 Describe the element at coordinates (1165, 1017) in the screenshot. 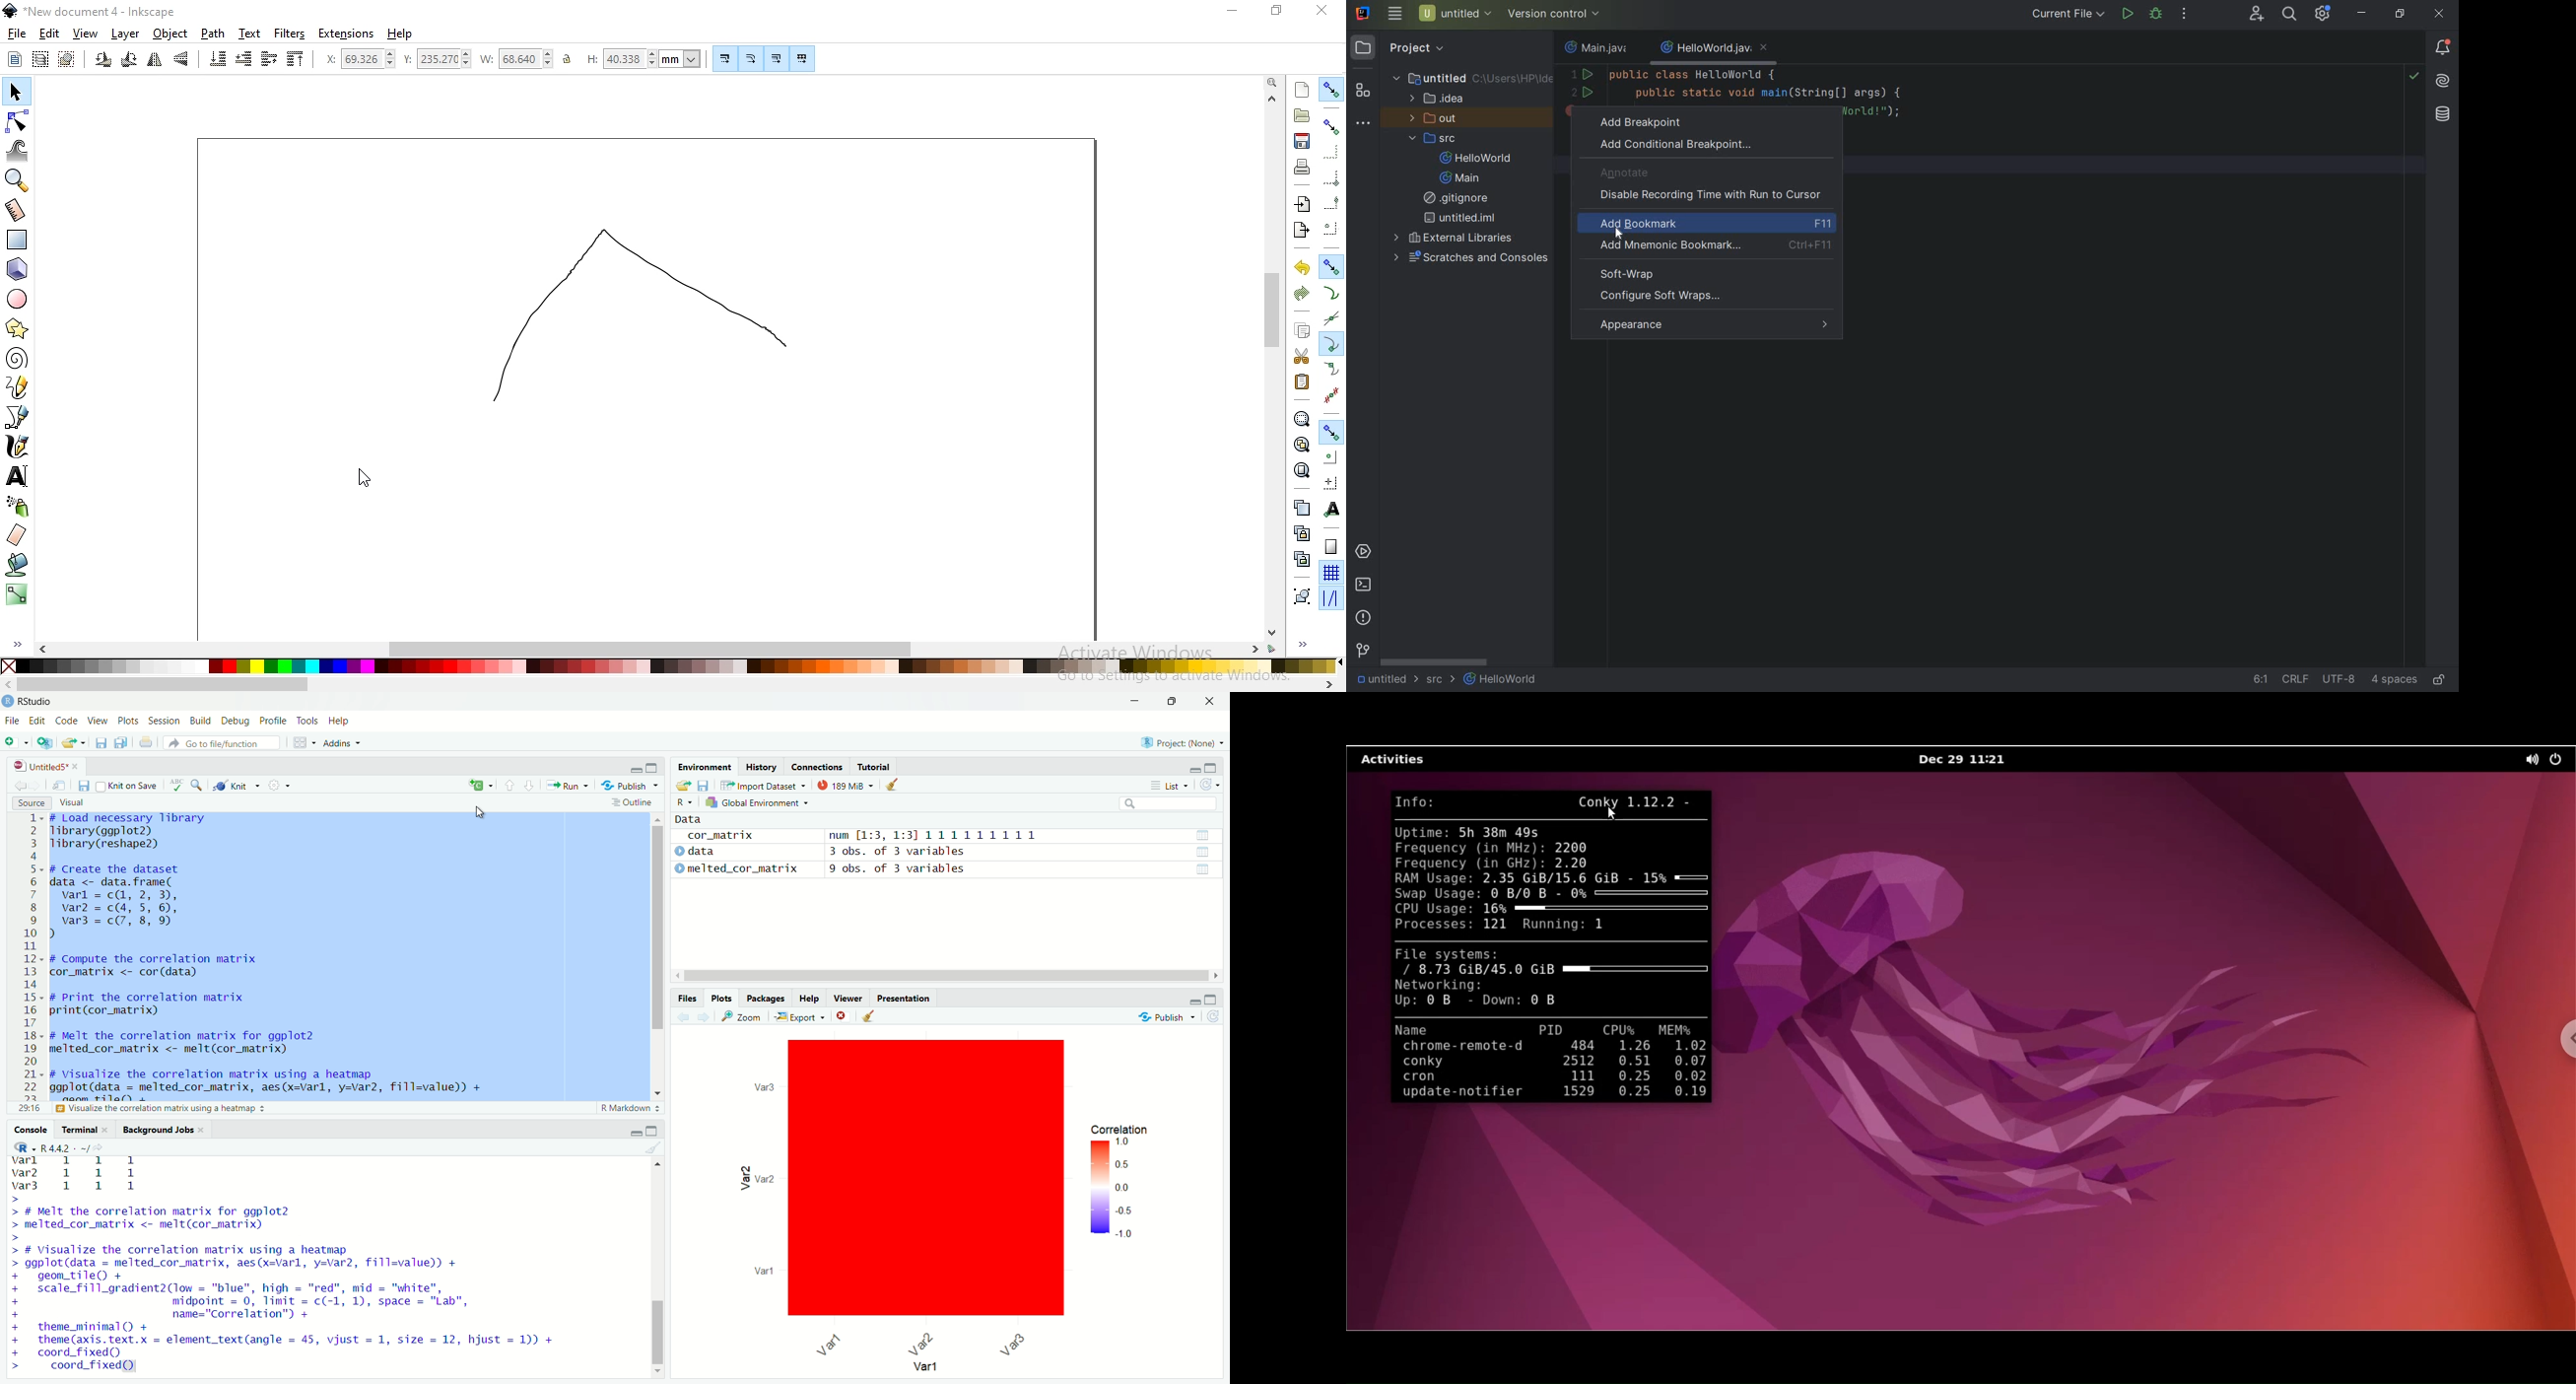

I see `publish` at that location.